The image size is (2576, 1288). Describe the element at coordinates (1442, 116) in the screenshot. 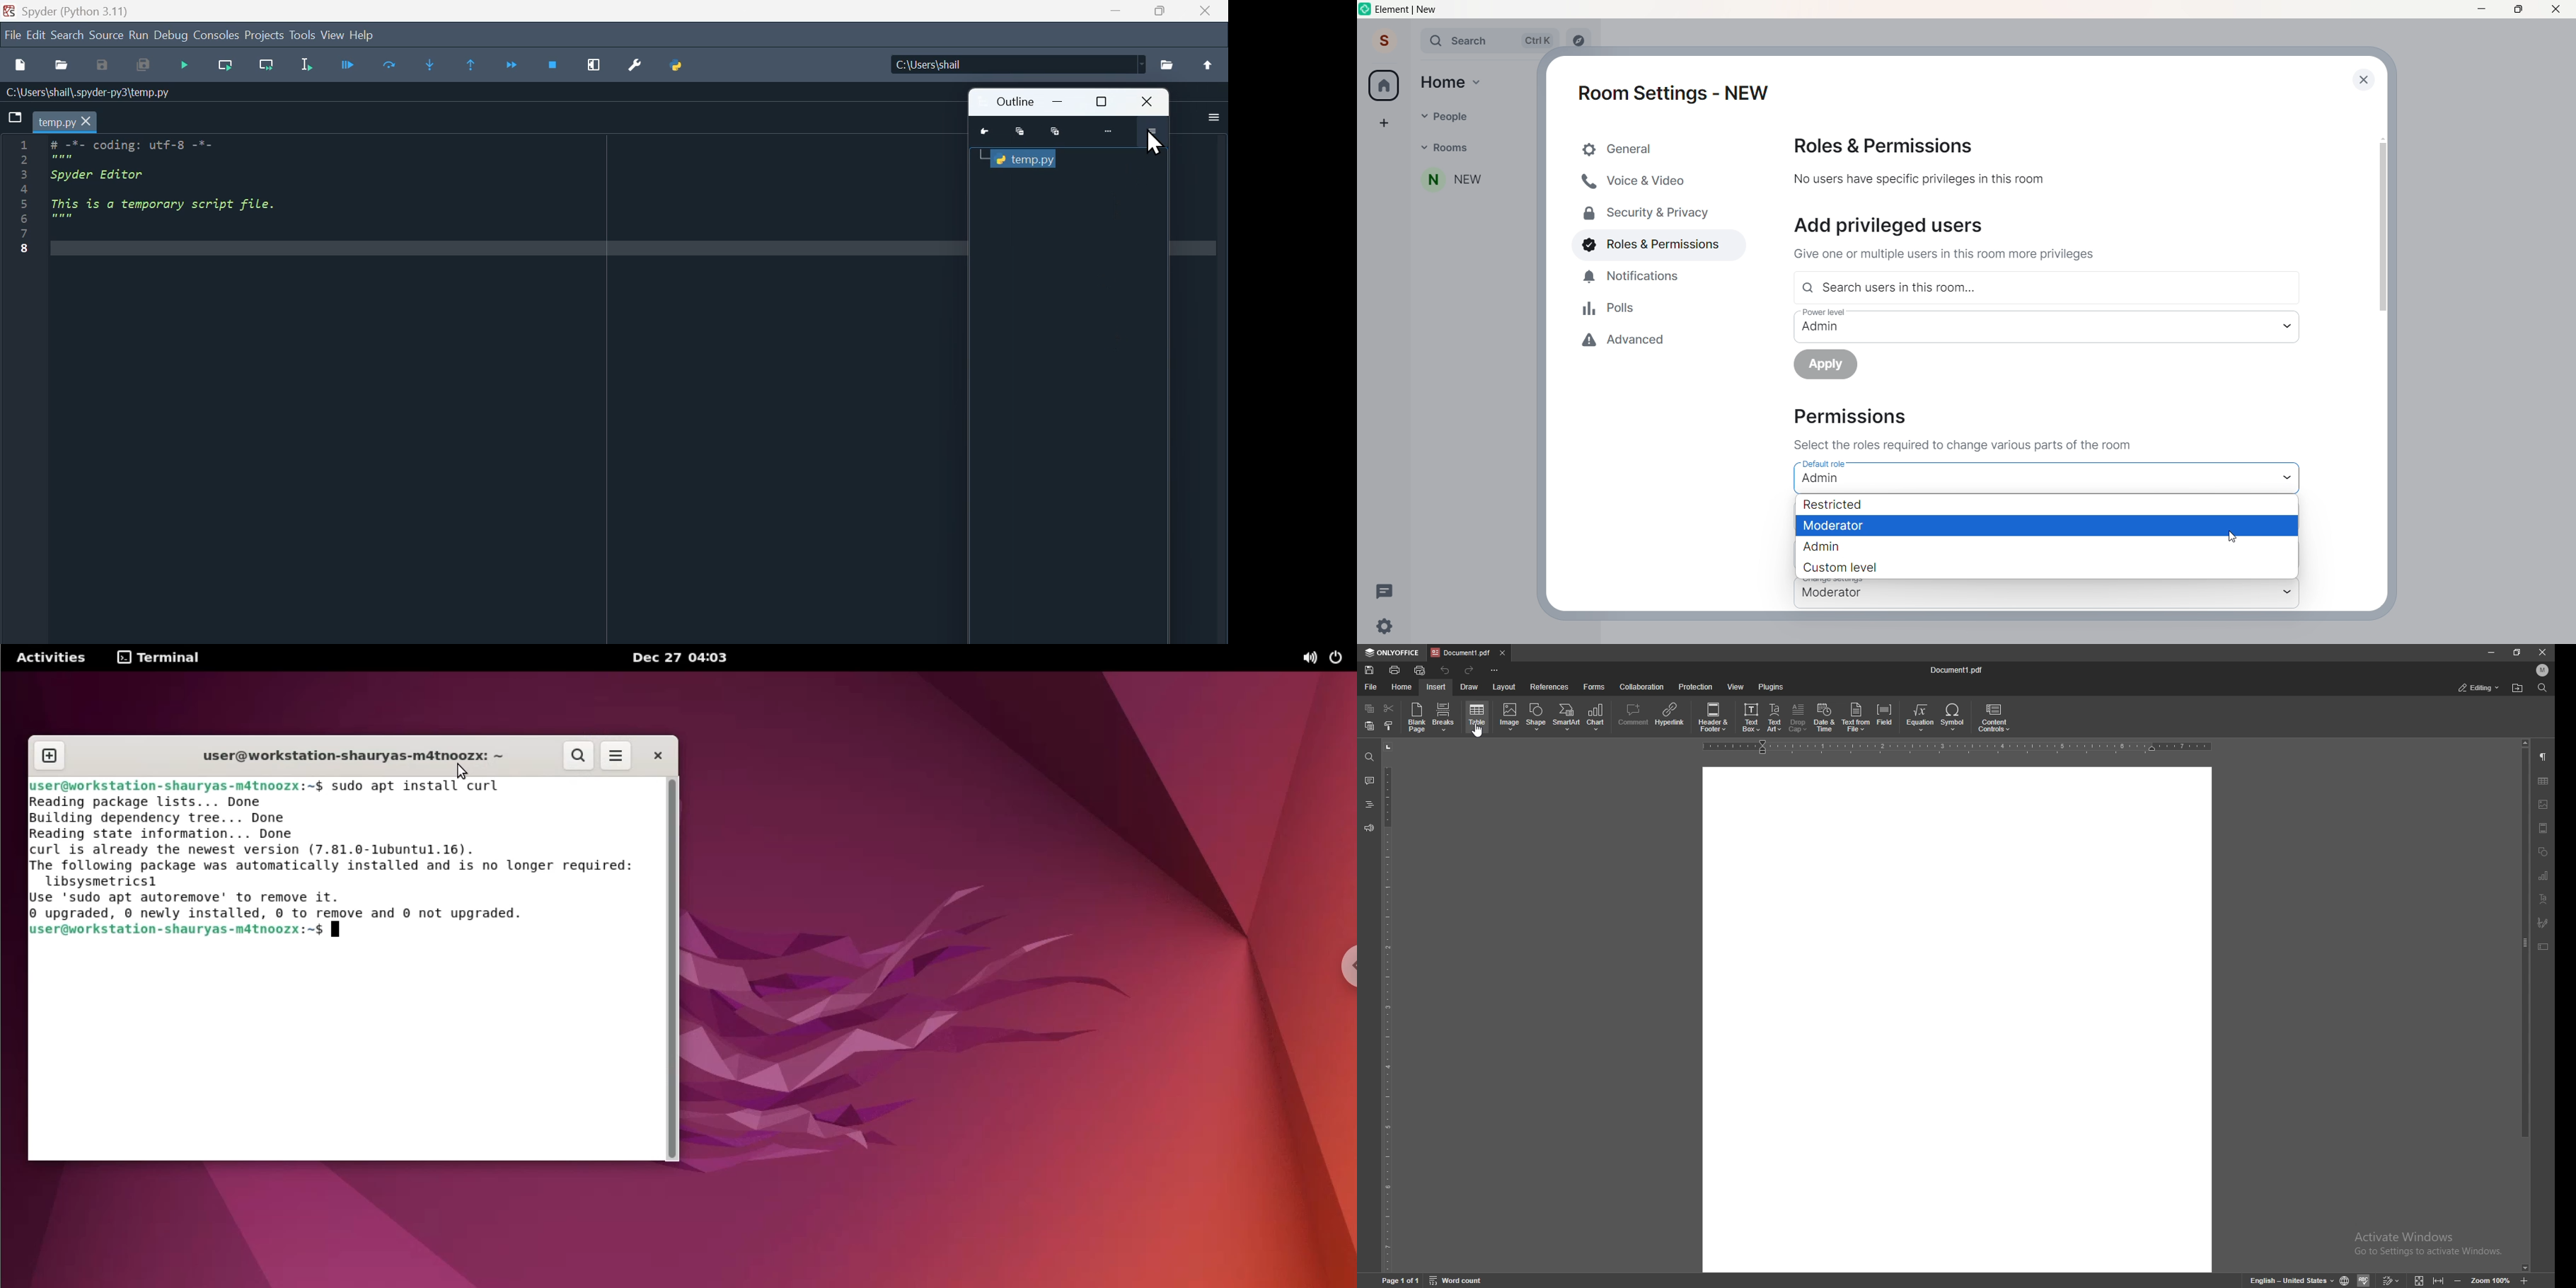

I see `people` at that location.